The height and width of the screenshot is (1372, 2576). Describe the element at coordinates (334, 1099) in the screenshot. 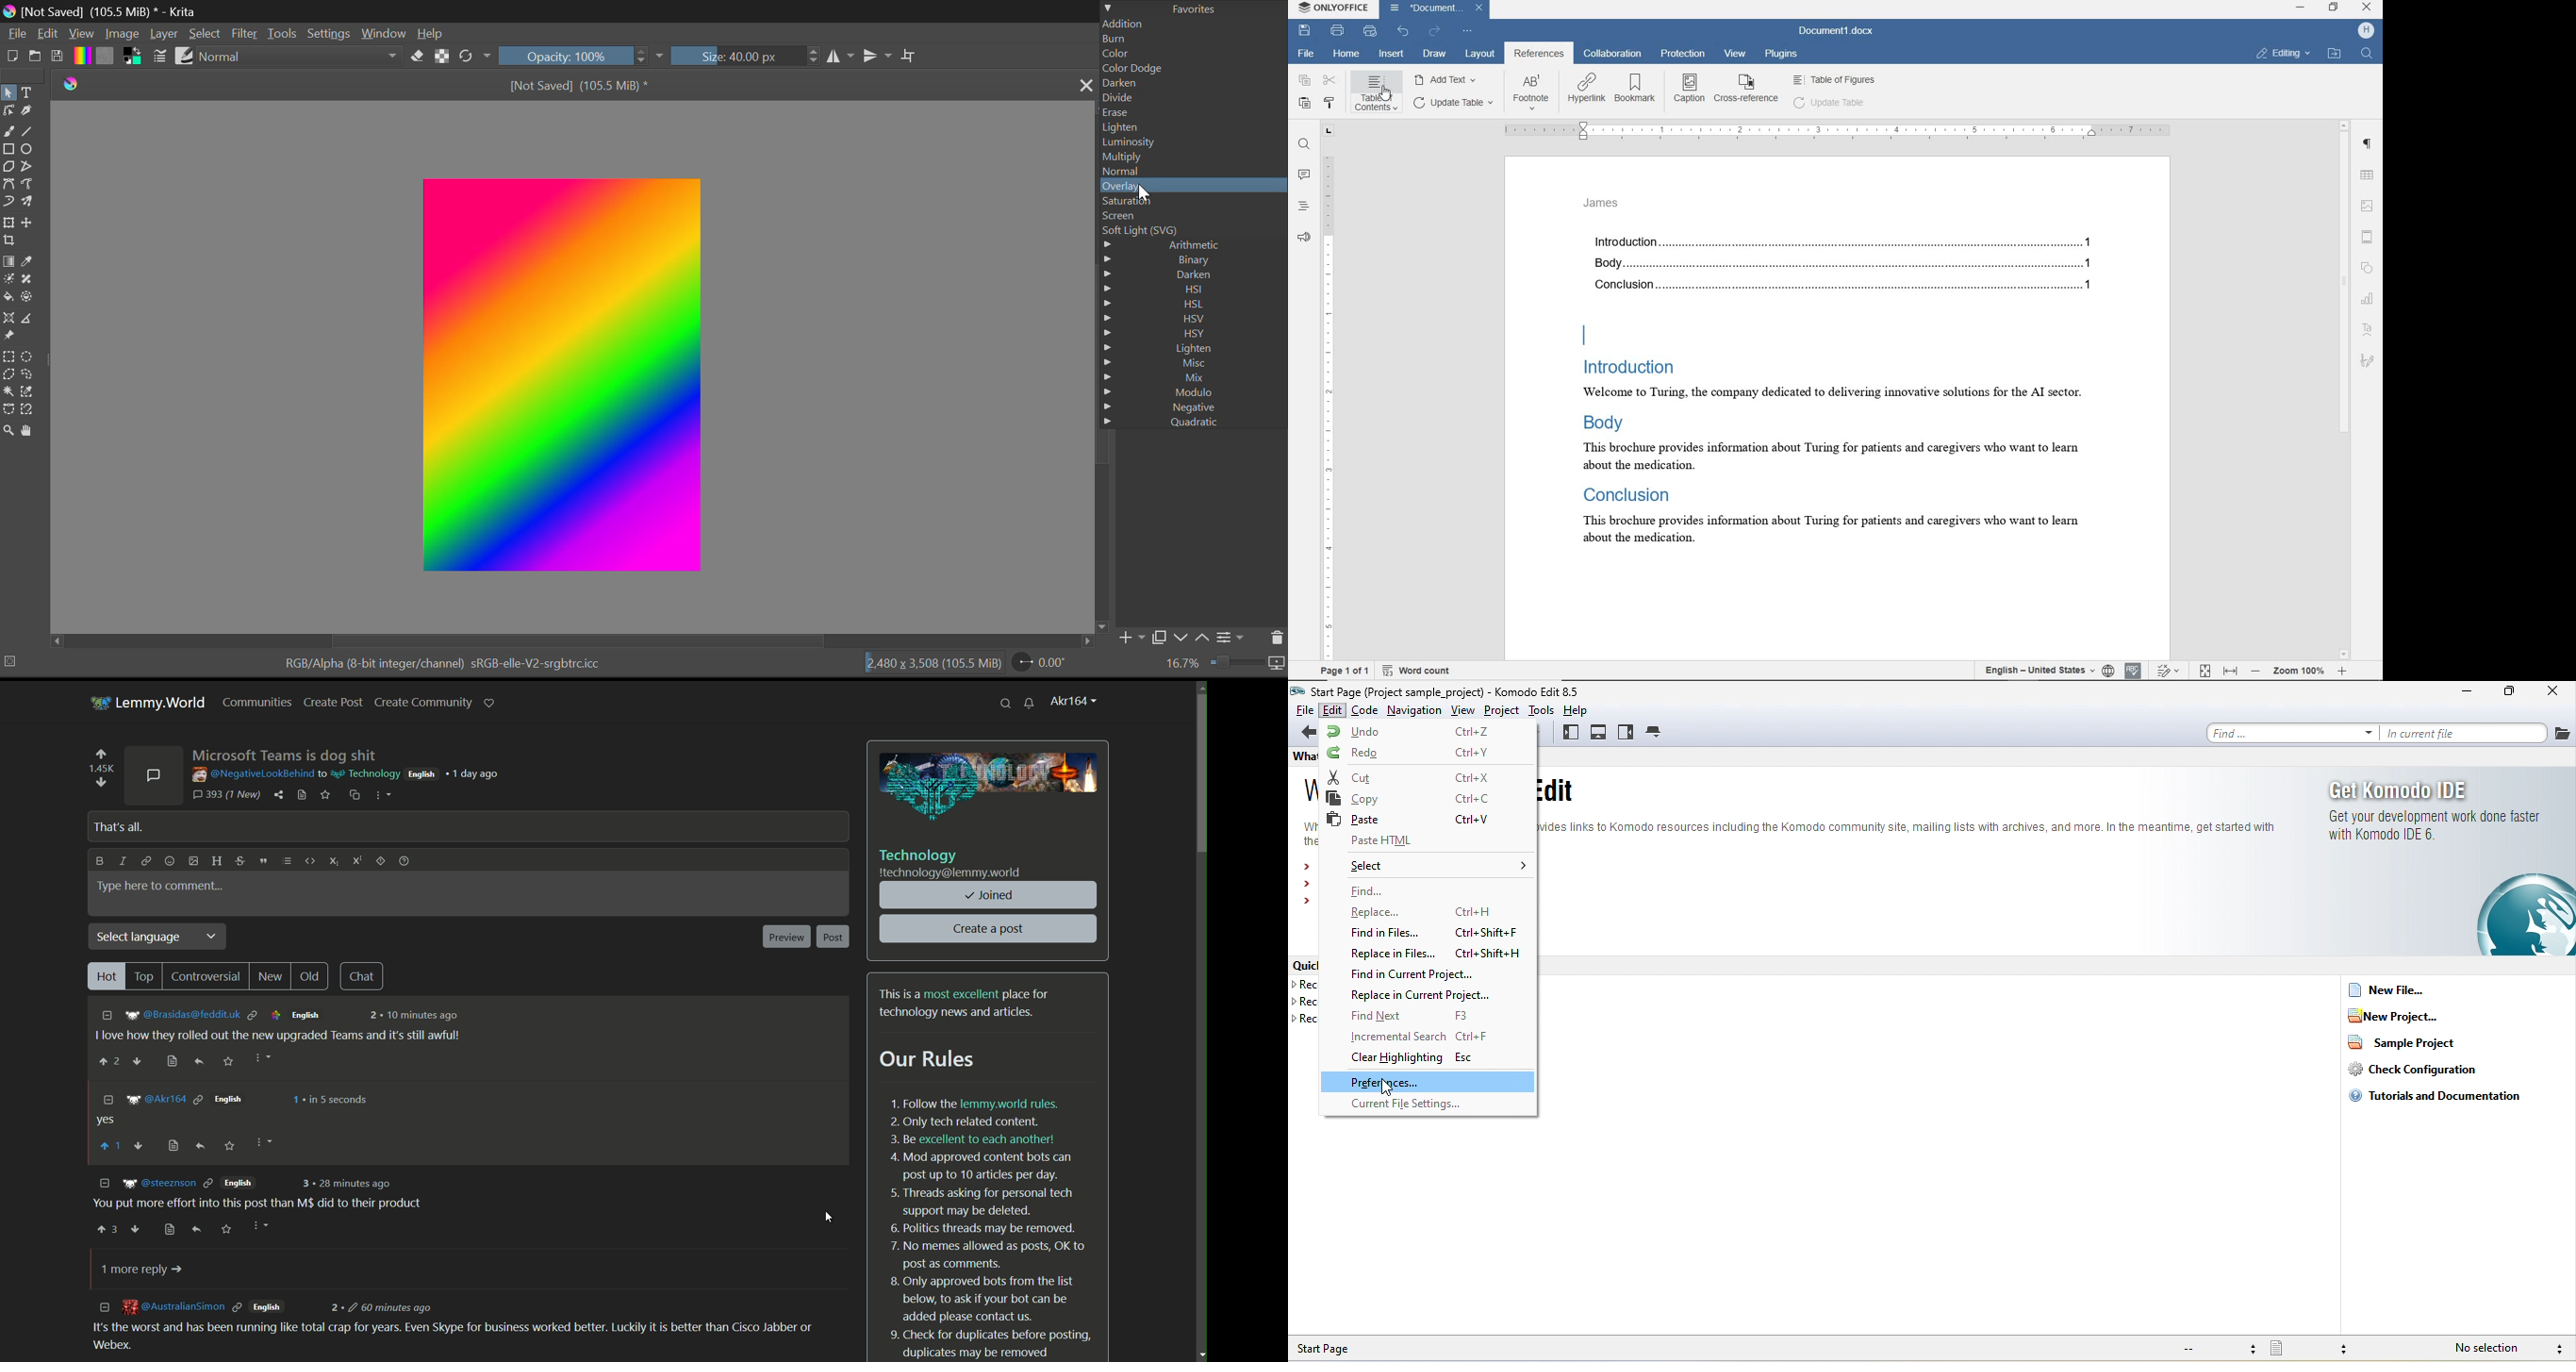

I see `in 5 seconds` at that location.